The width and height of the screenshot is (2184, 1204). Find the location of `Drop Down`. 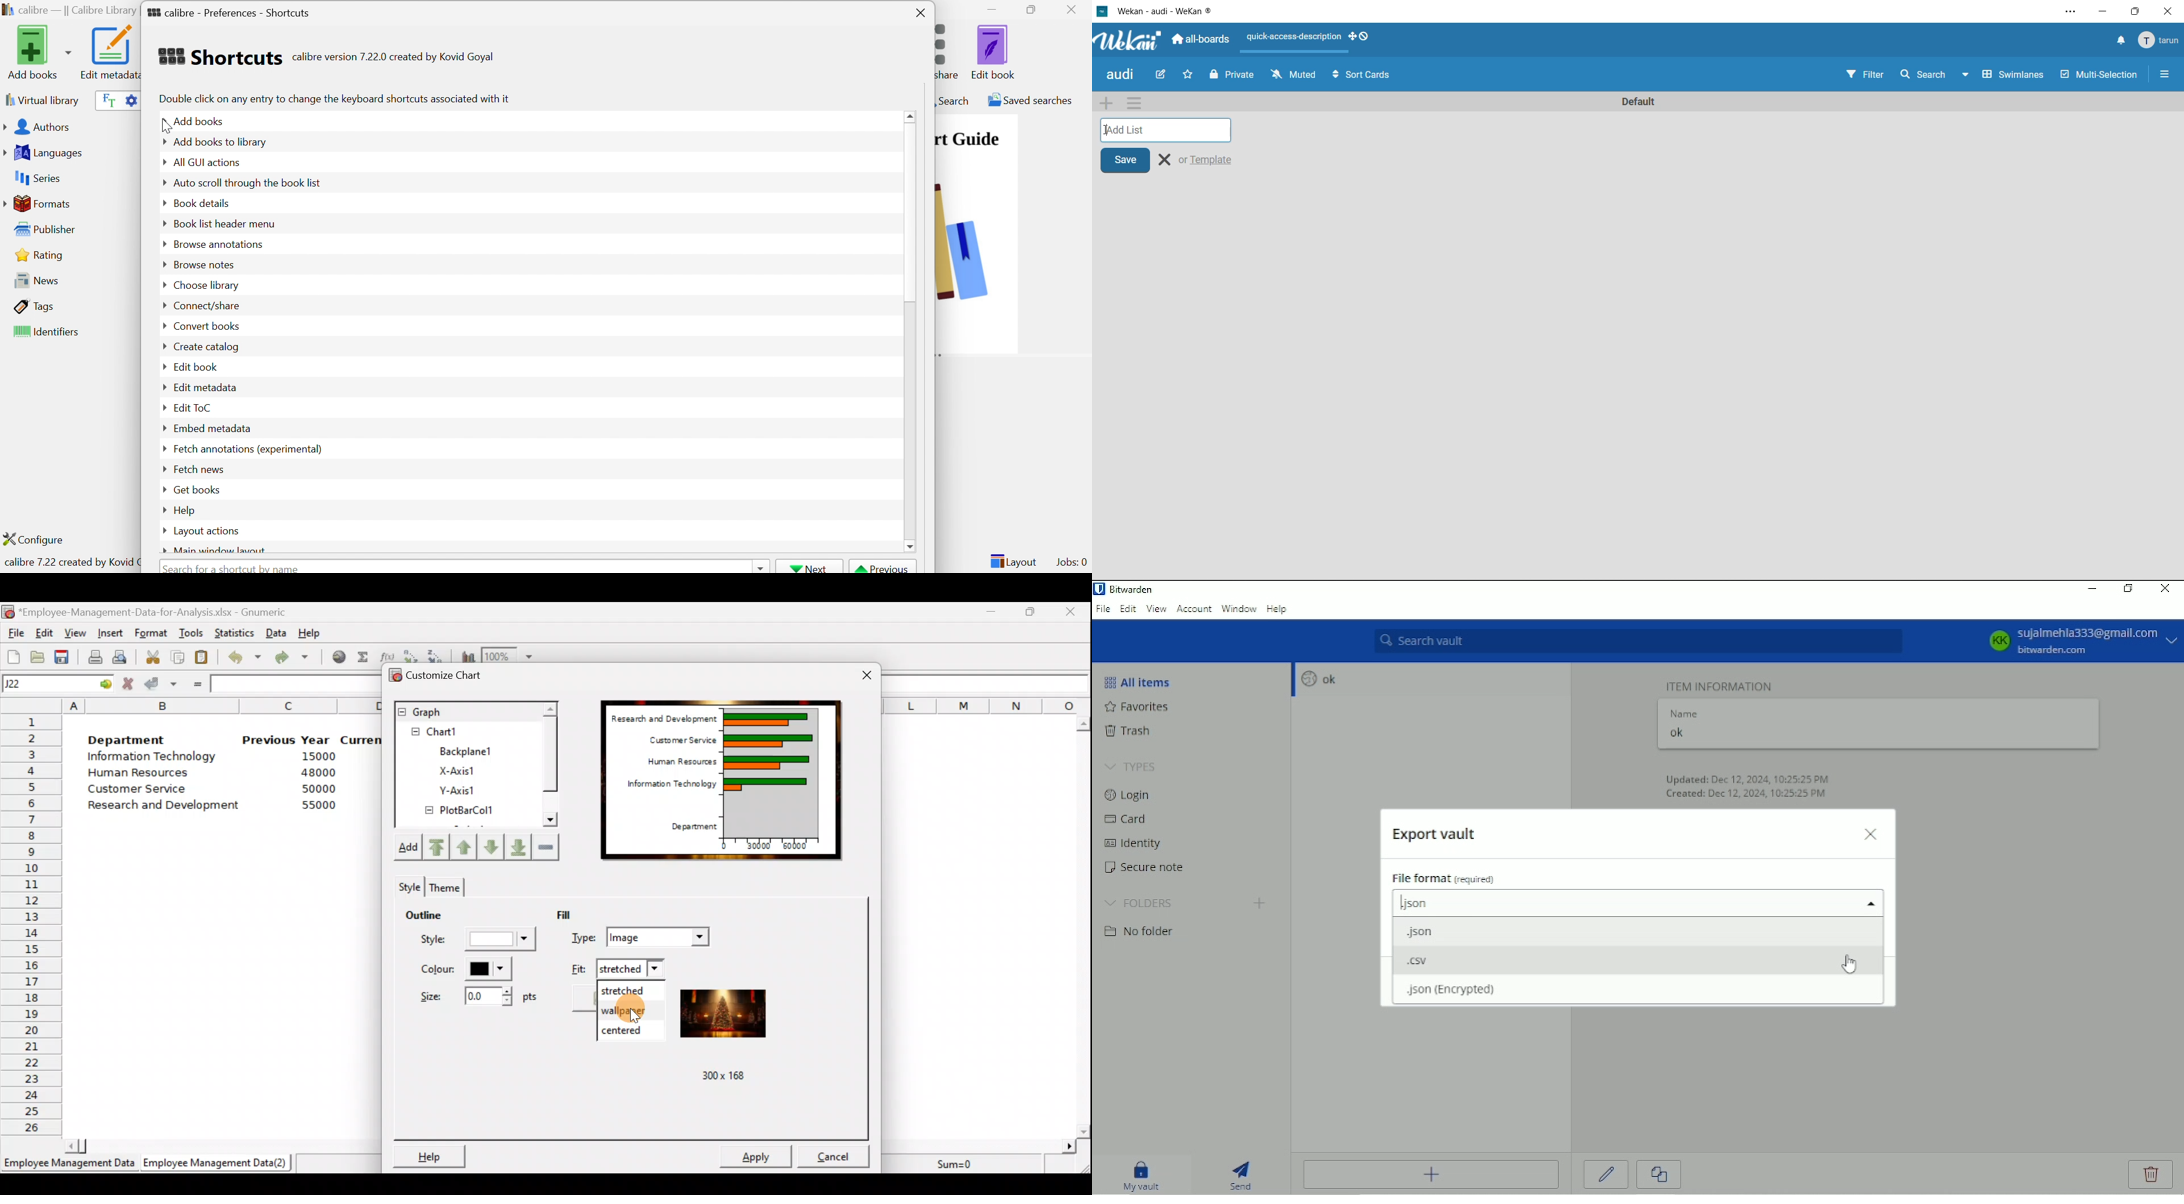

Drop Down is located at coordinates (160, 531).